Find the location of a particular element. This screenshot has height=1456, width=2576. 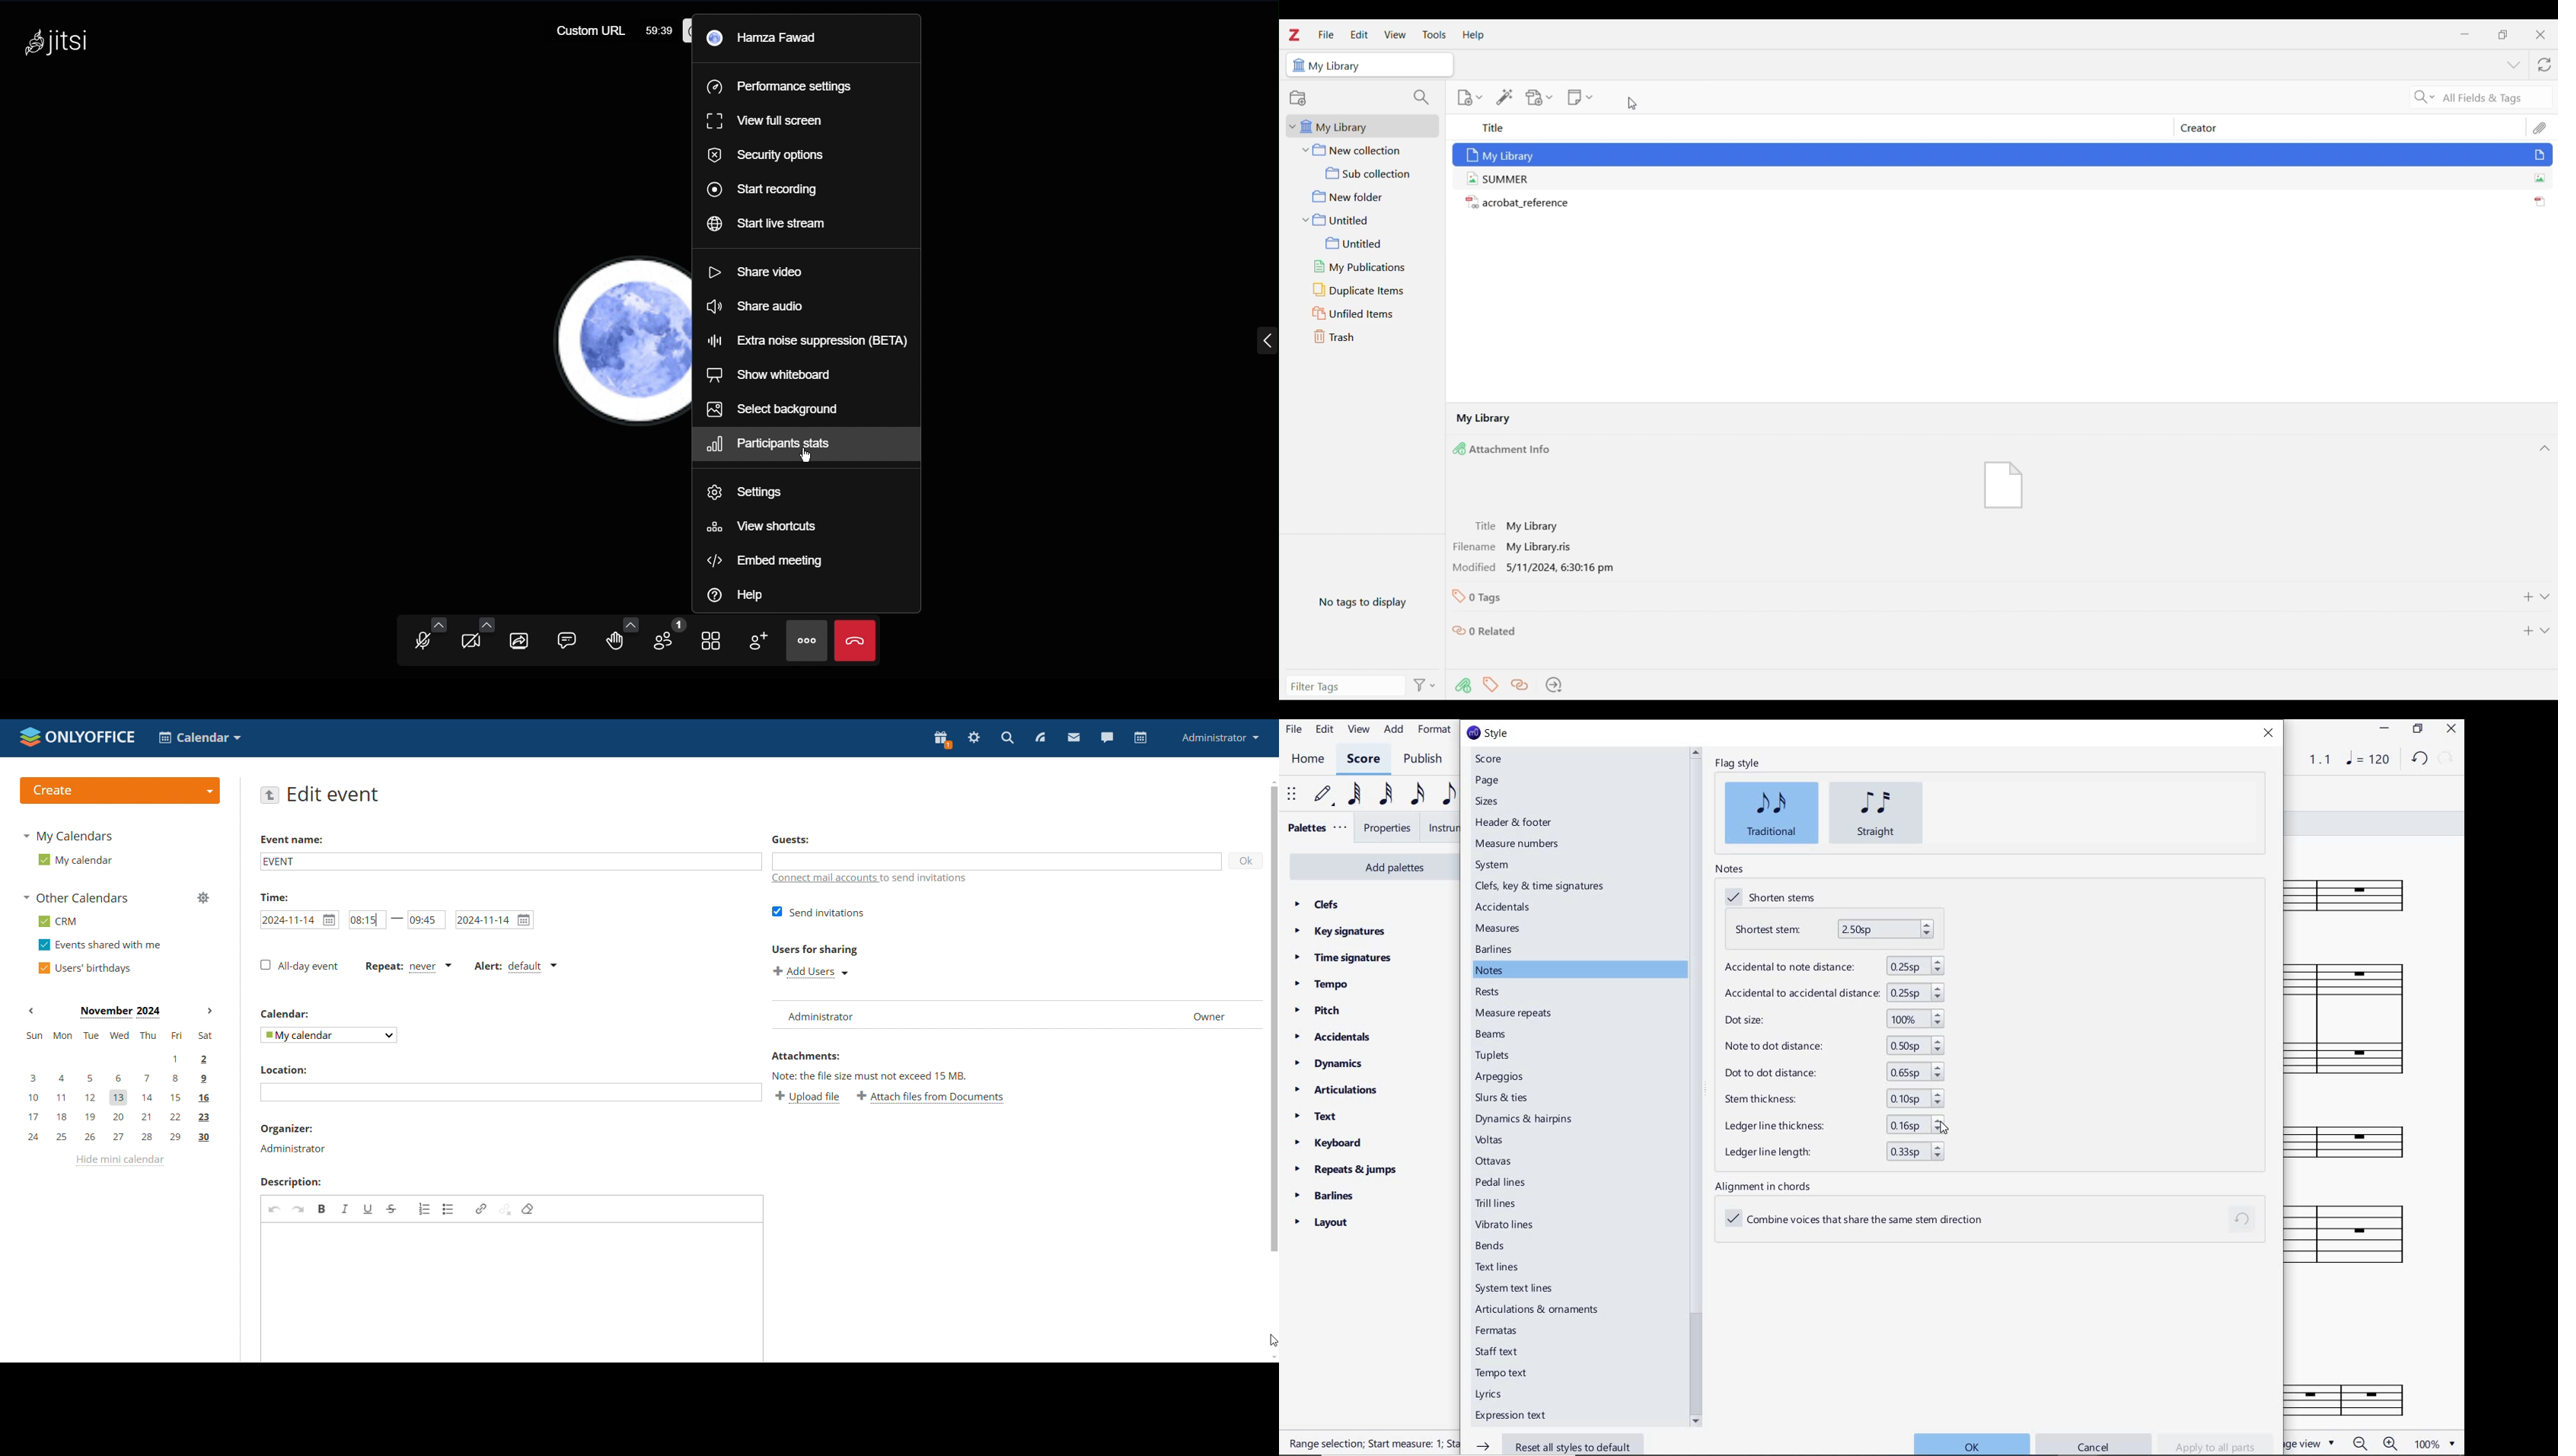

dot to dot distance is located at coordinates (1831, 1073).